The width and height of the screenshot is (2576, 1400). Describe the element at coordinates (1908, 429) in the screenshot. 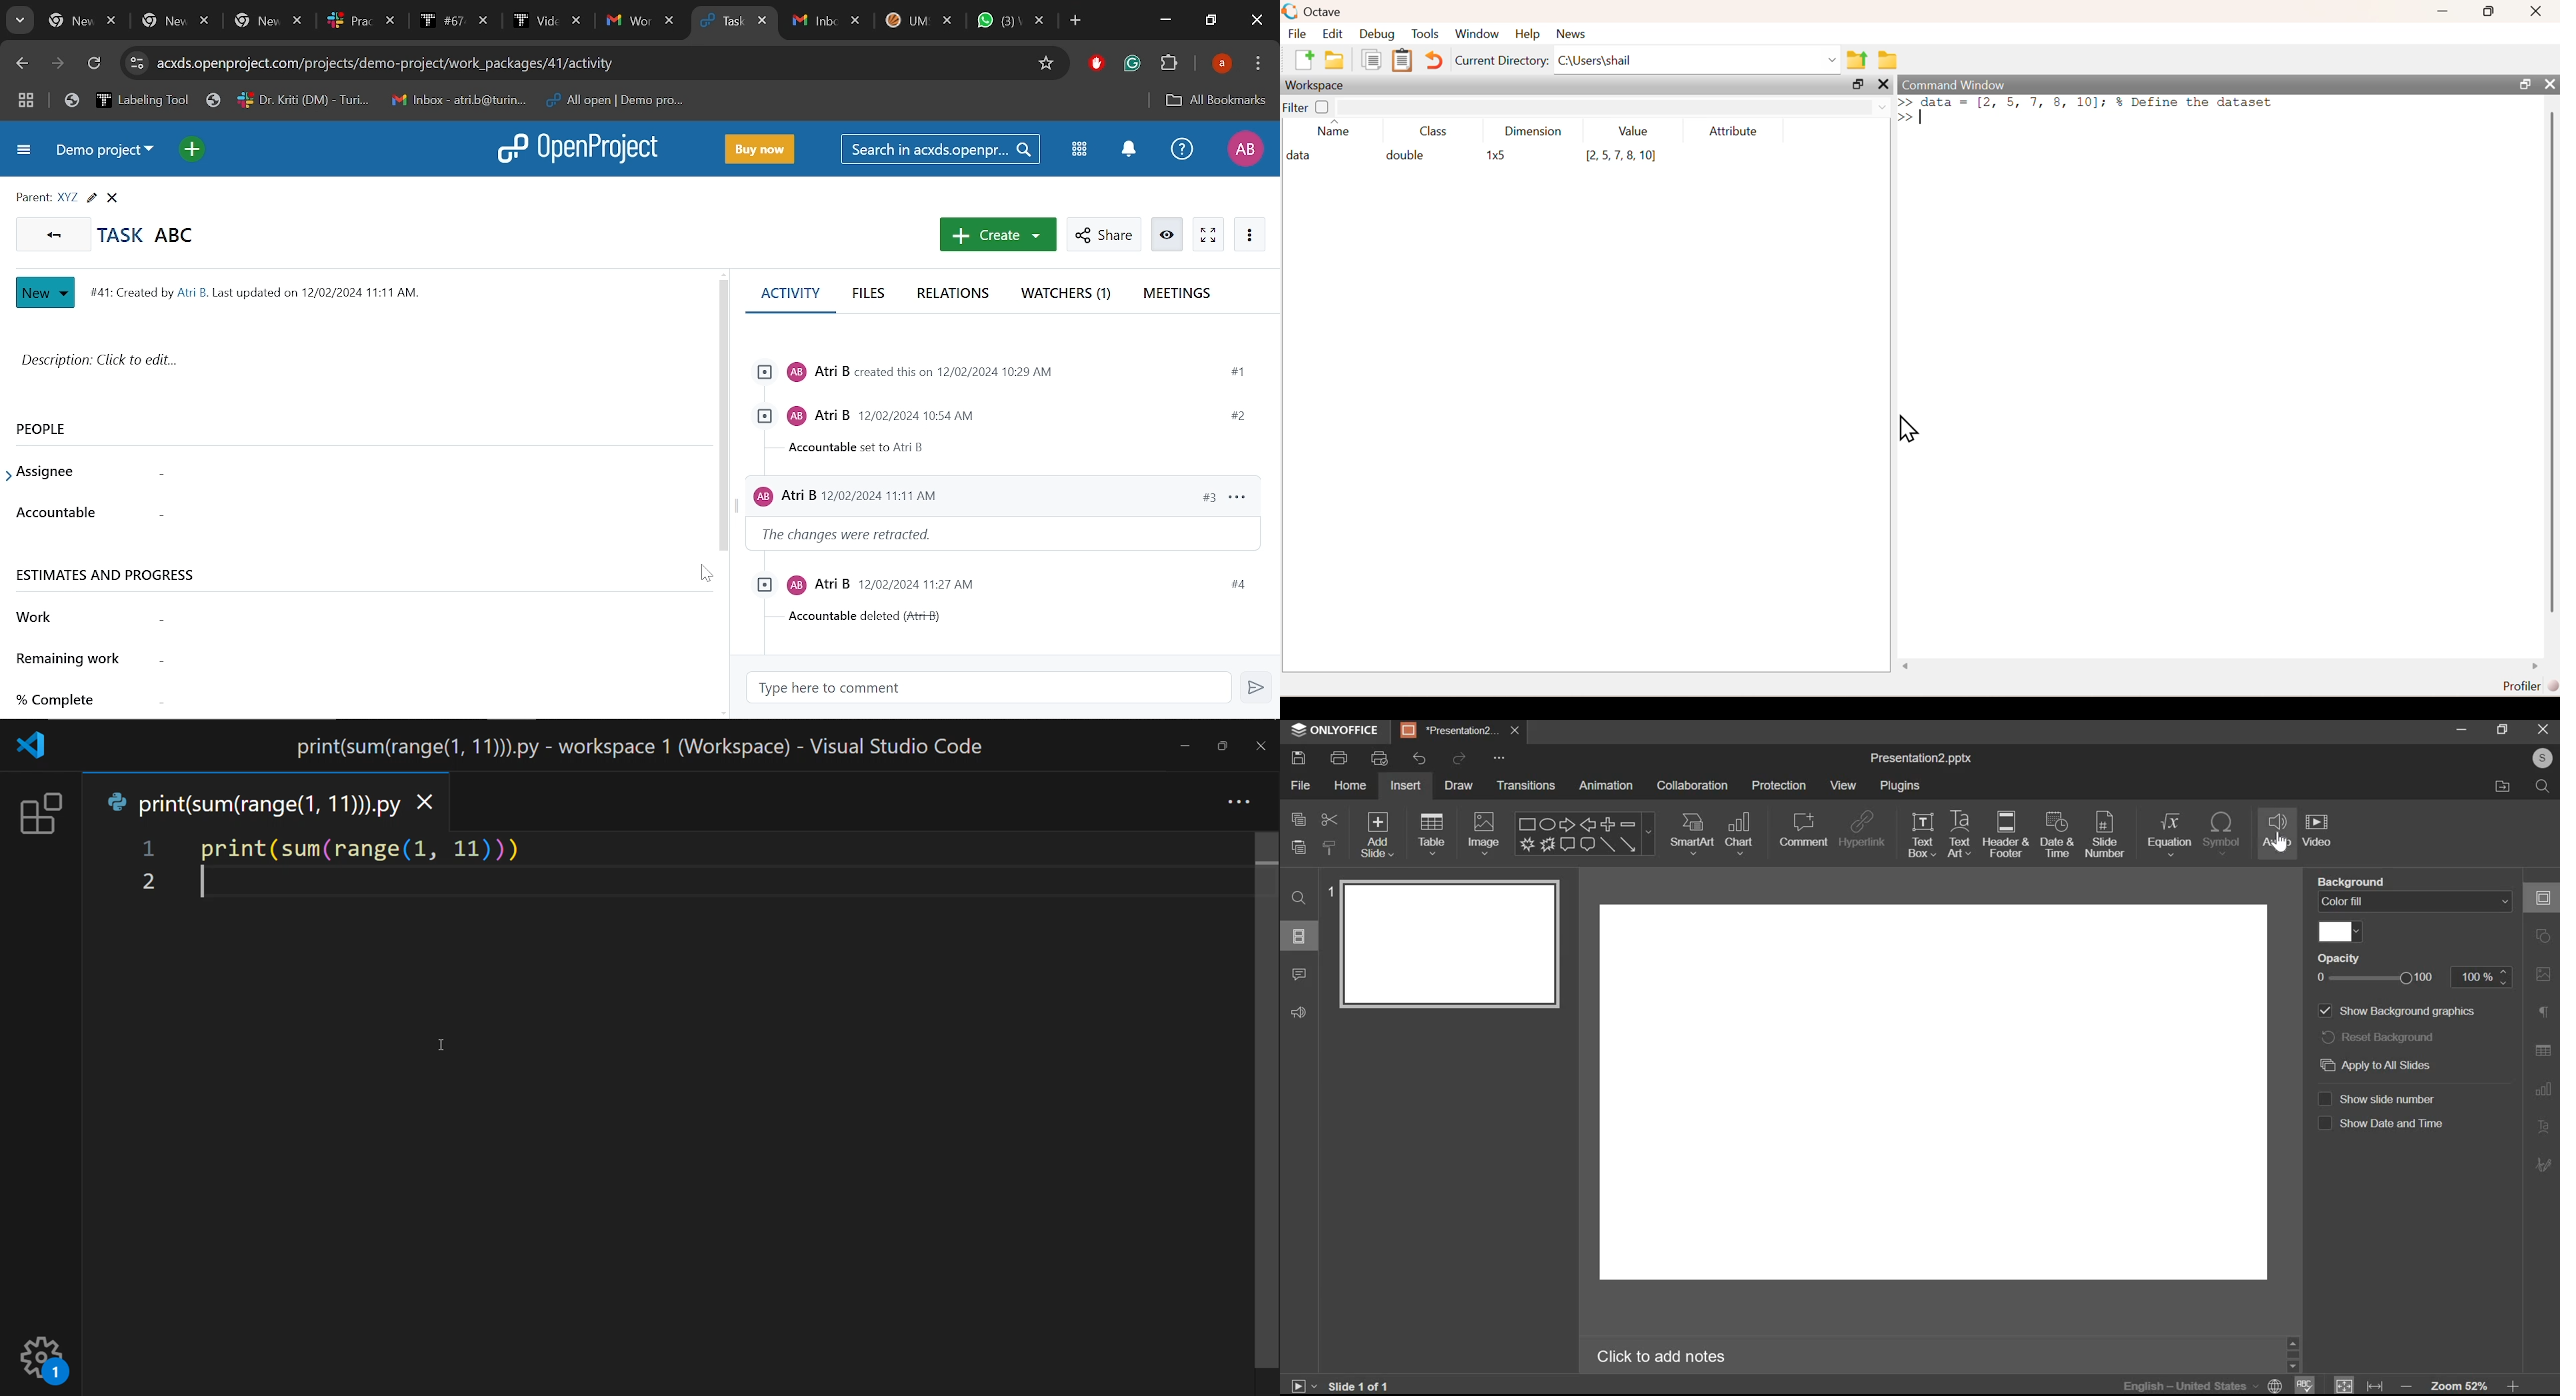

I see `cursor` at that location.